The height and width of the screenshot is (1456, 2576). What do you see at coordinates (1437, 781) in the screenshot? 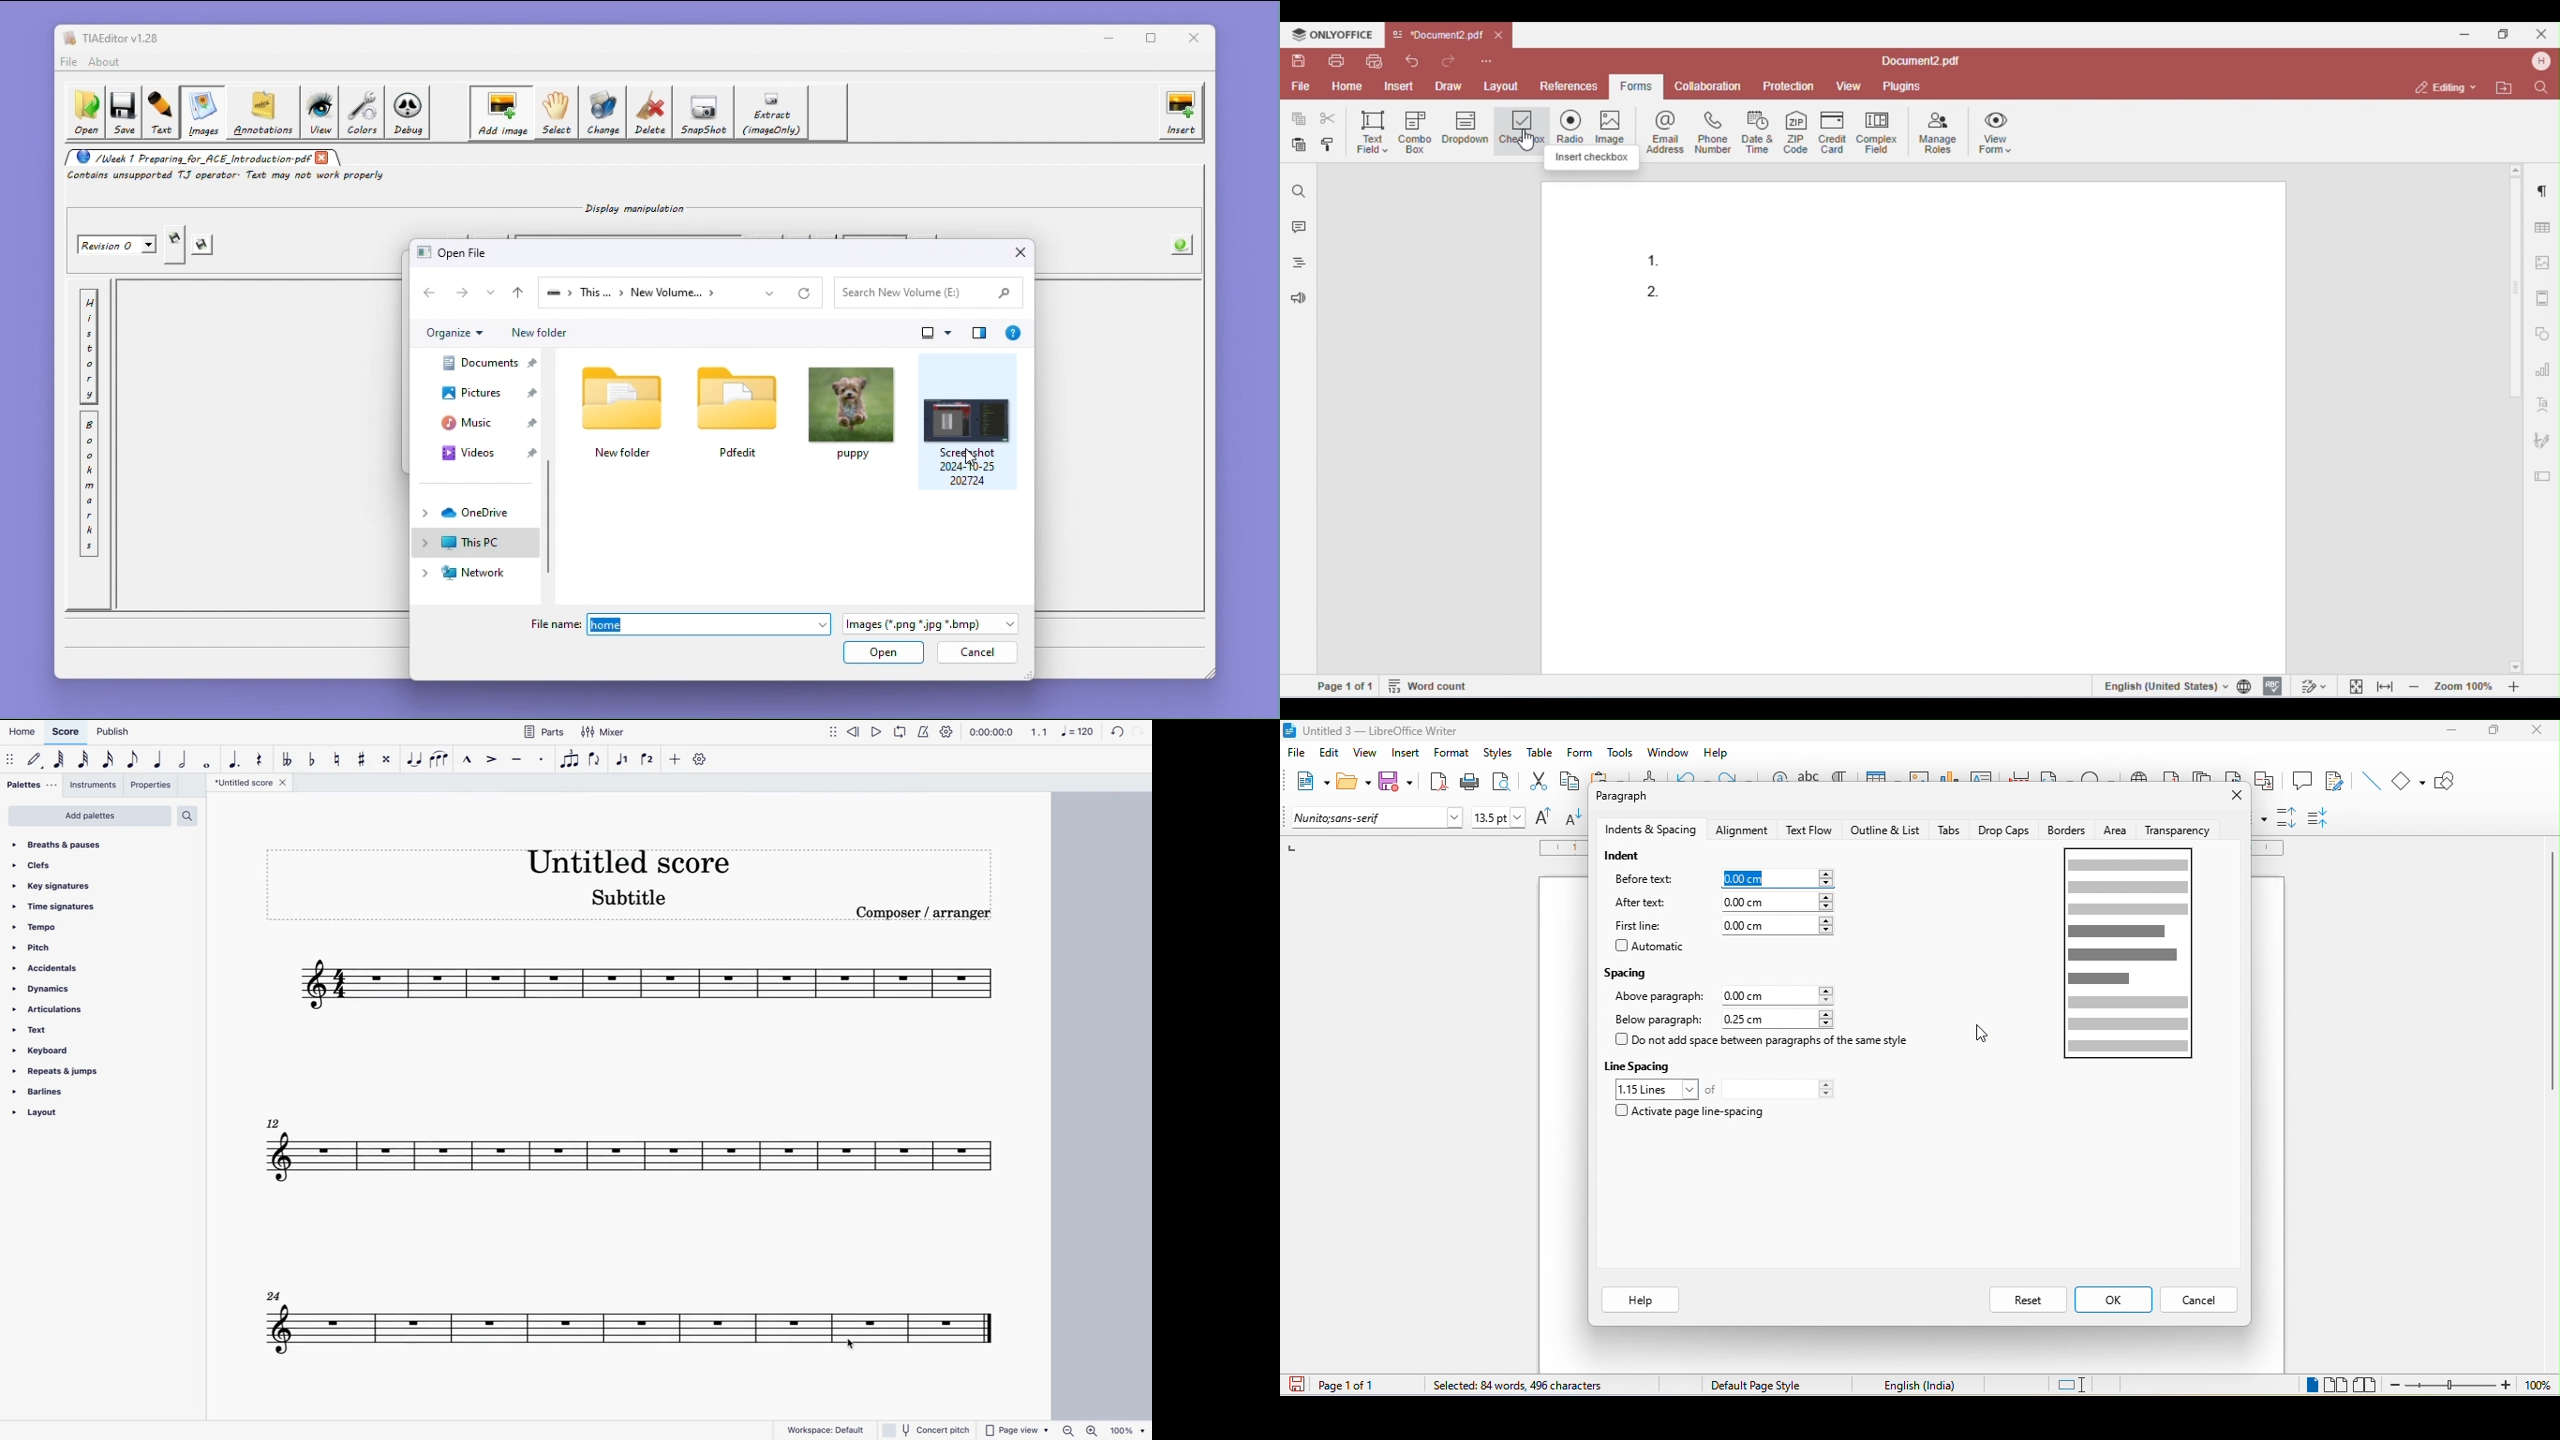
I see `export directly as pdf` at bounding box center [1437, 781].